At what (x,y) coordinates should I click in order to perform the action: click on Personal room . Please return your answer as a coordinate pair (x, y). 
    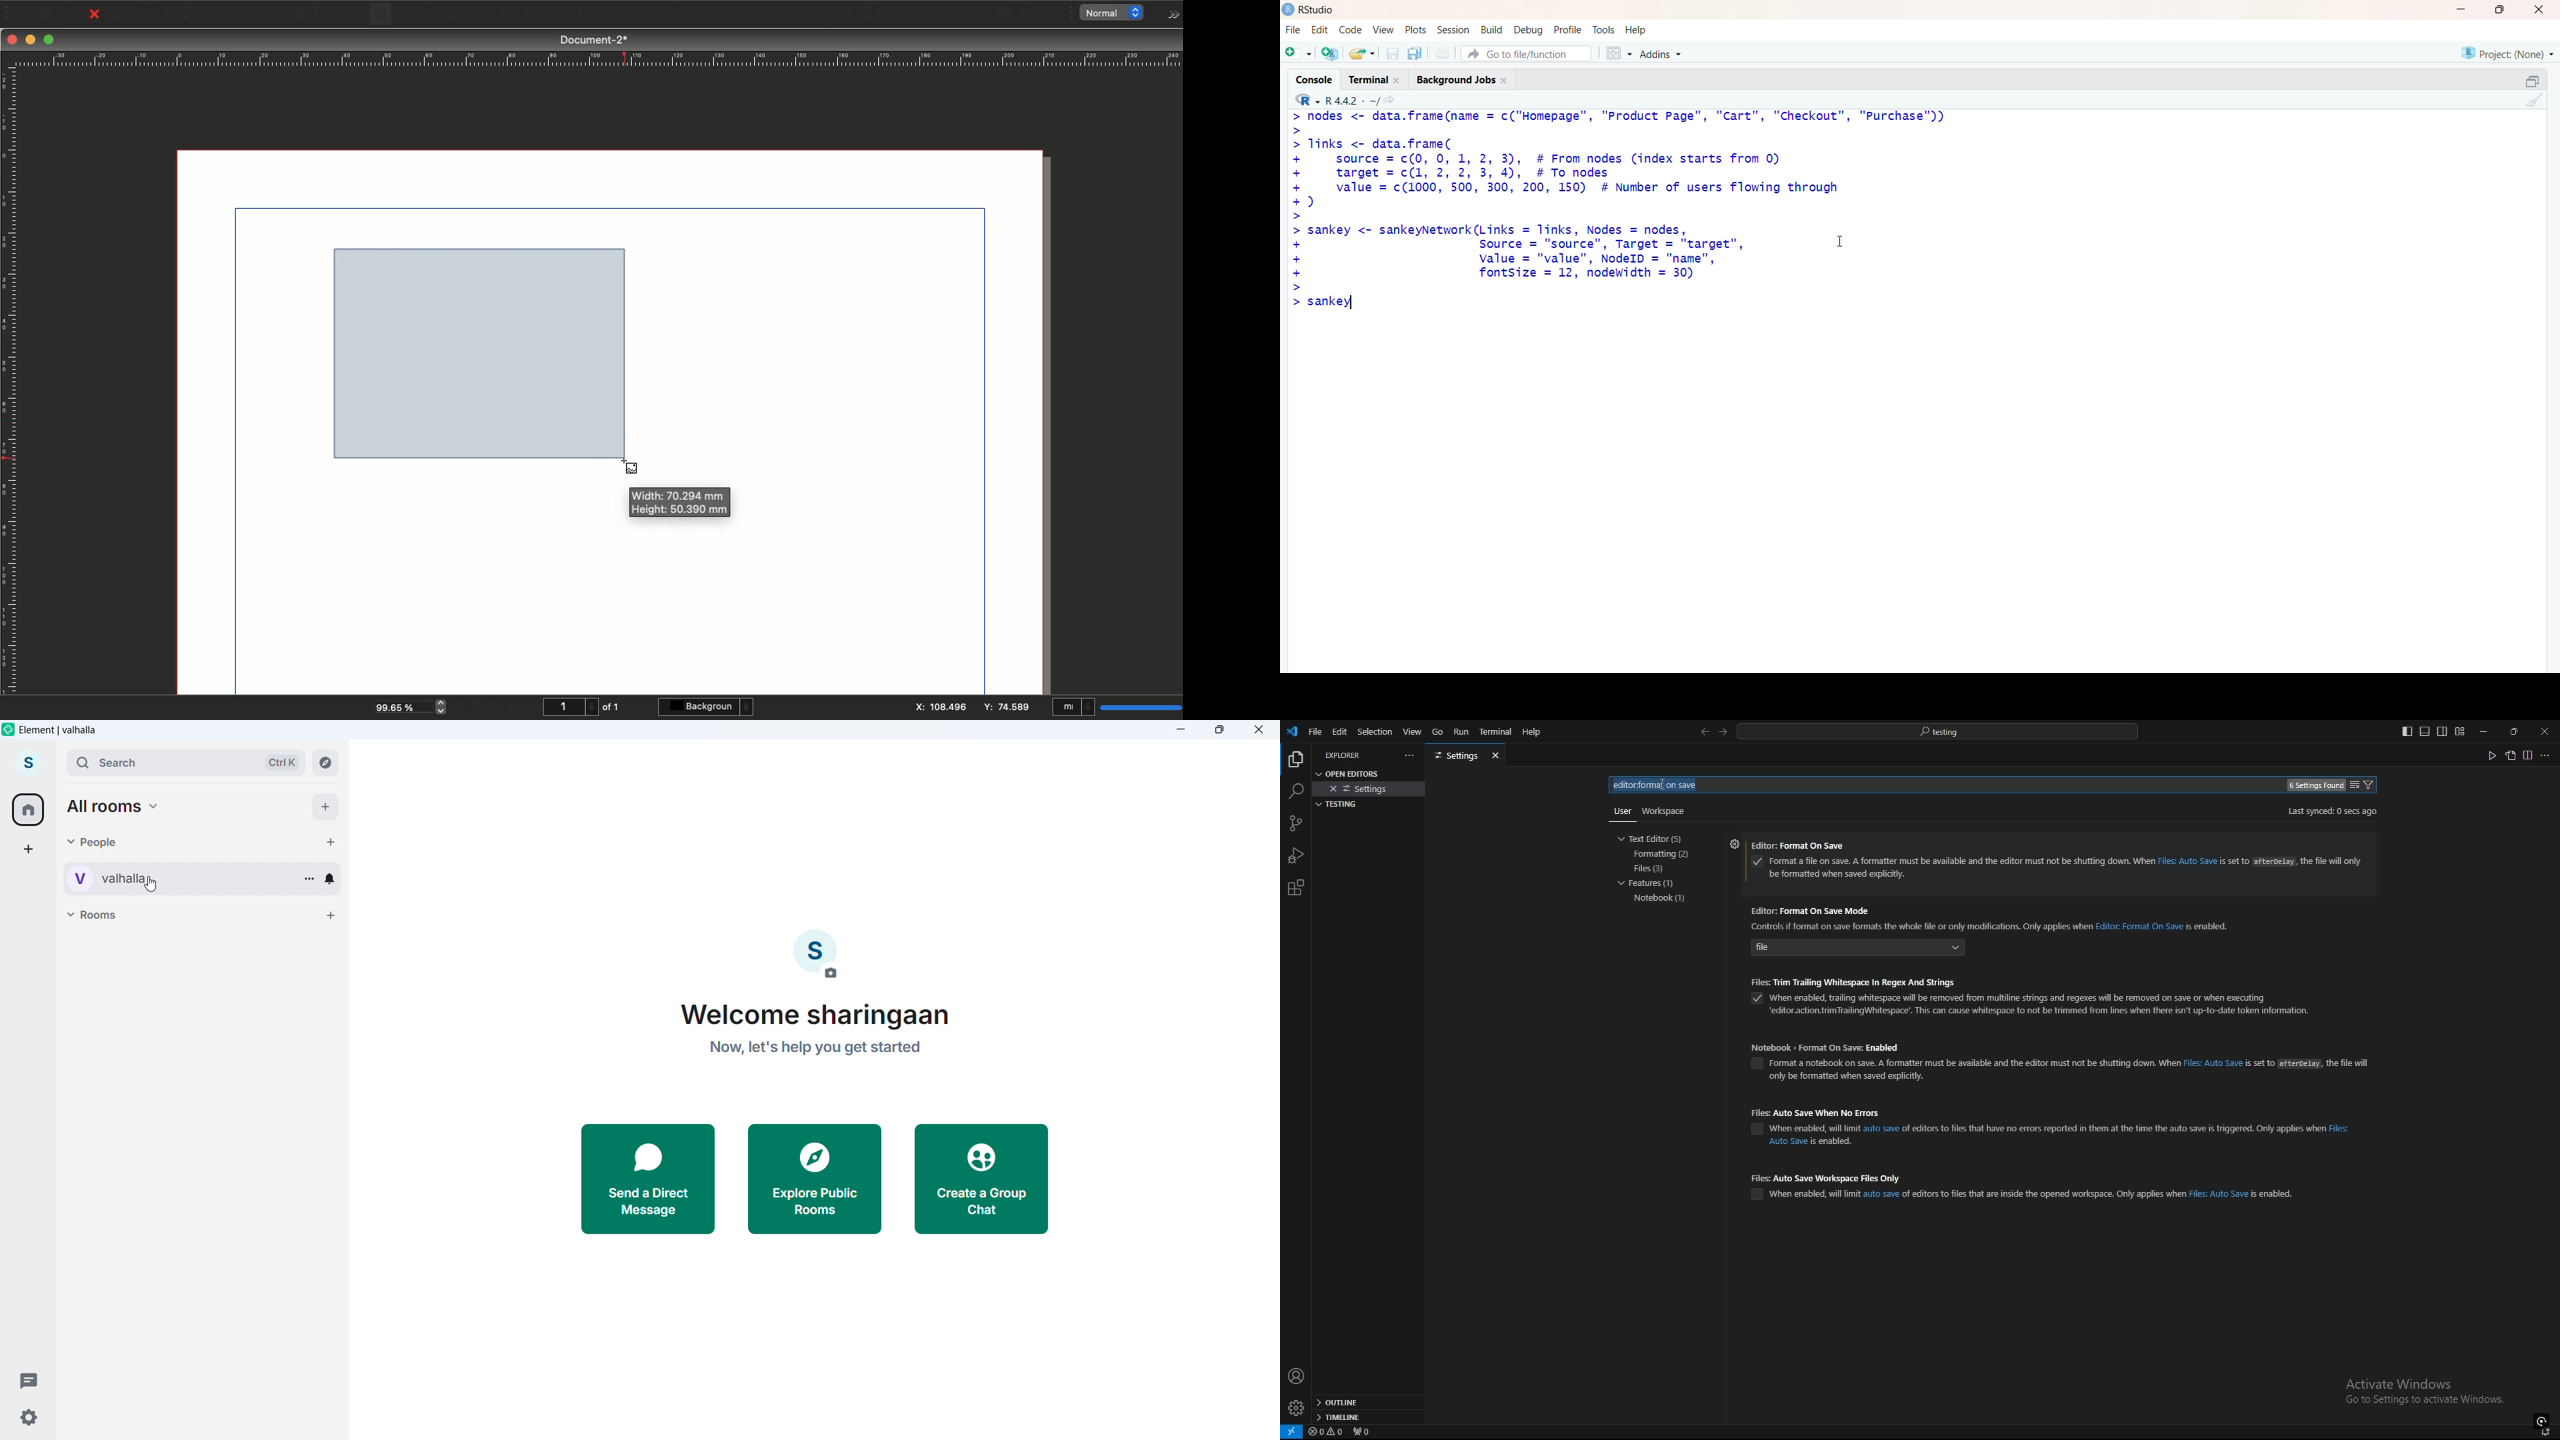
    Looking at the image, I should click on (159, 879).